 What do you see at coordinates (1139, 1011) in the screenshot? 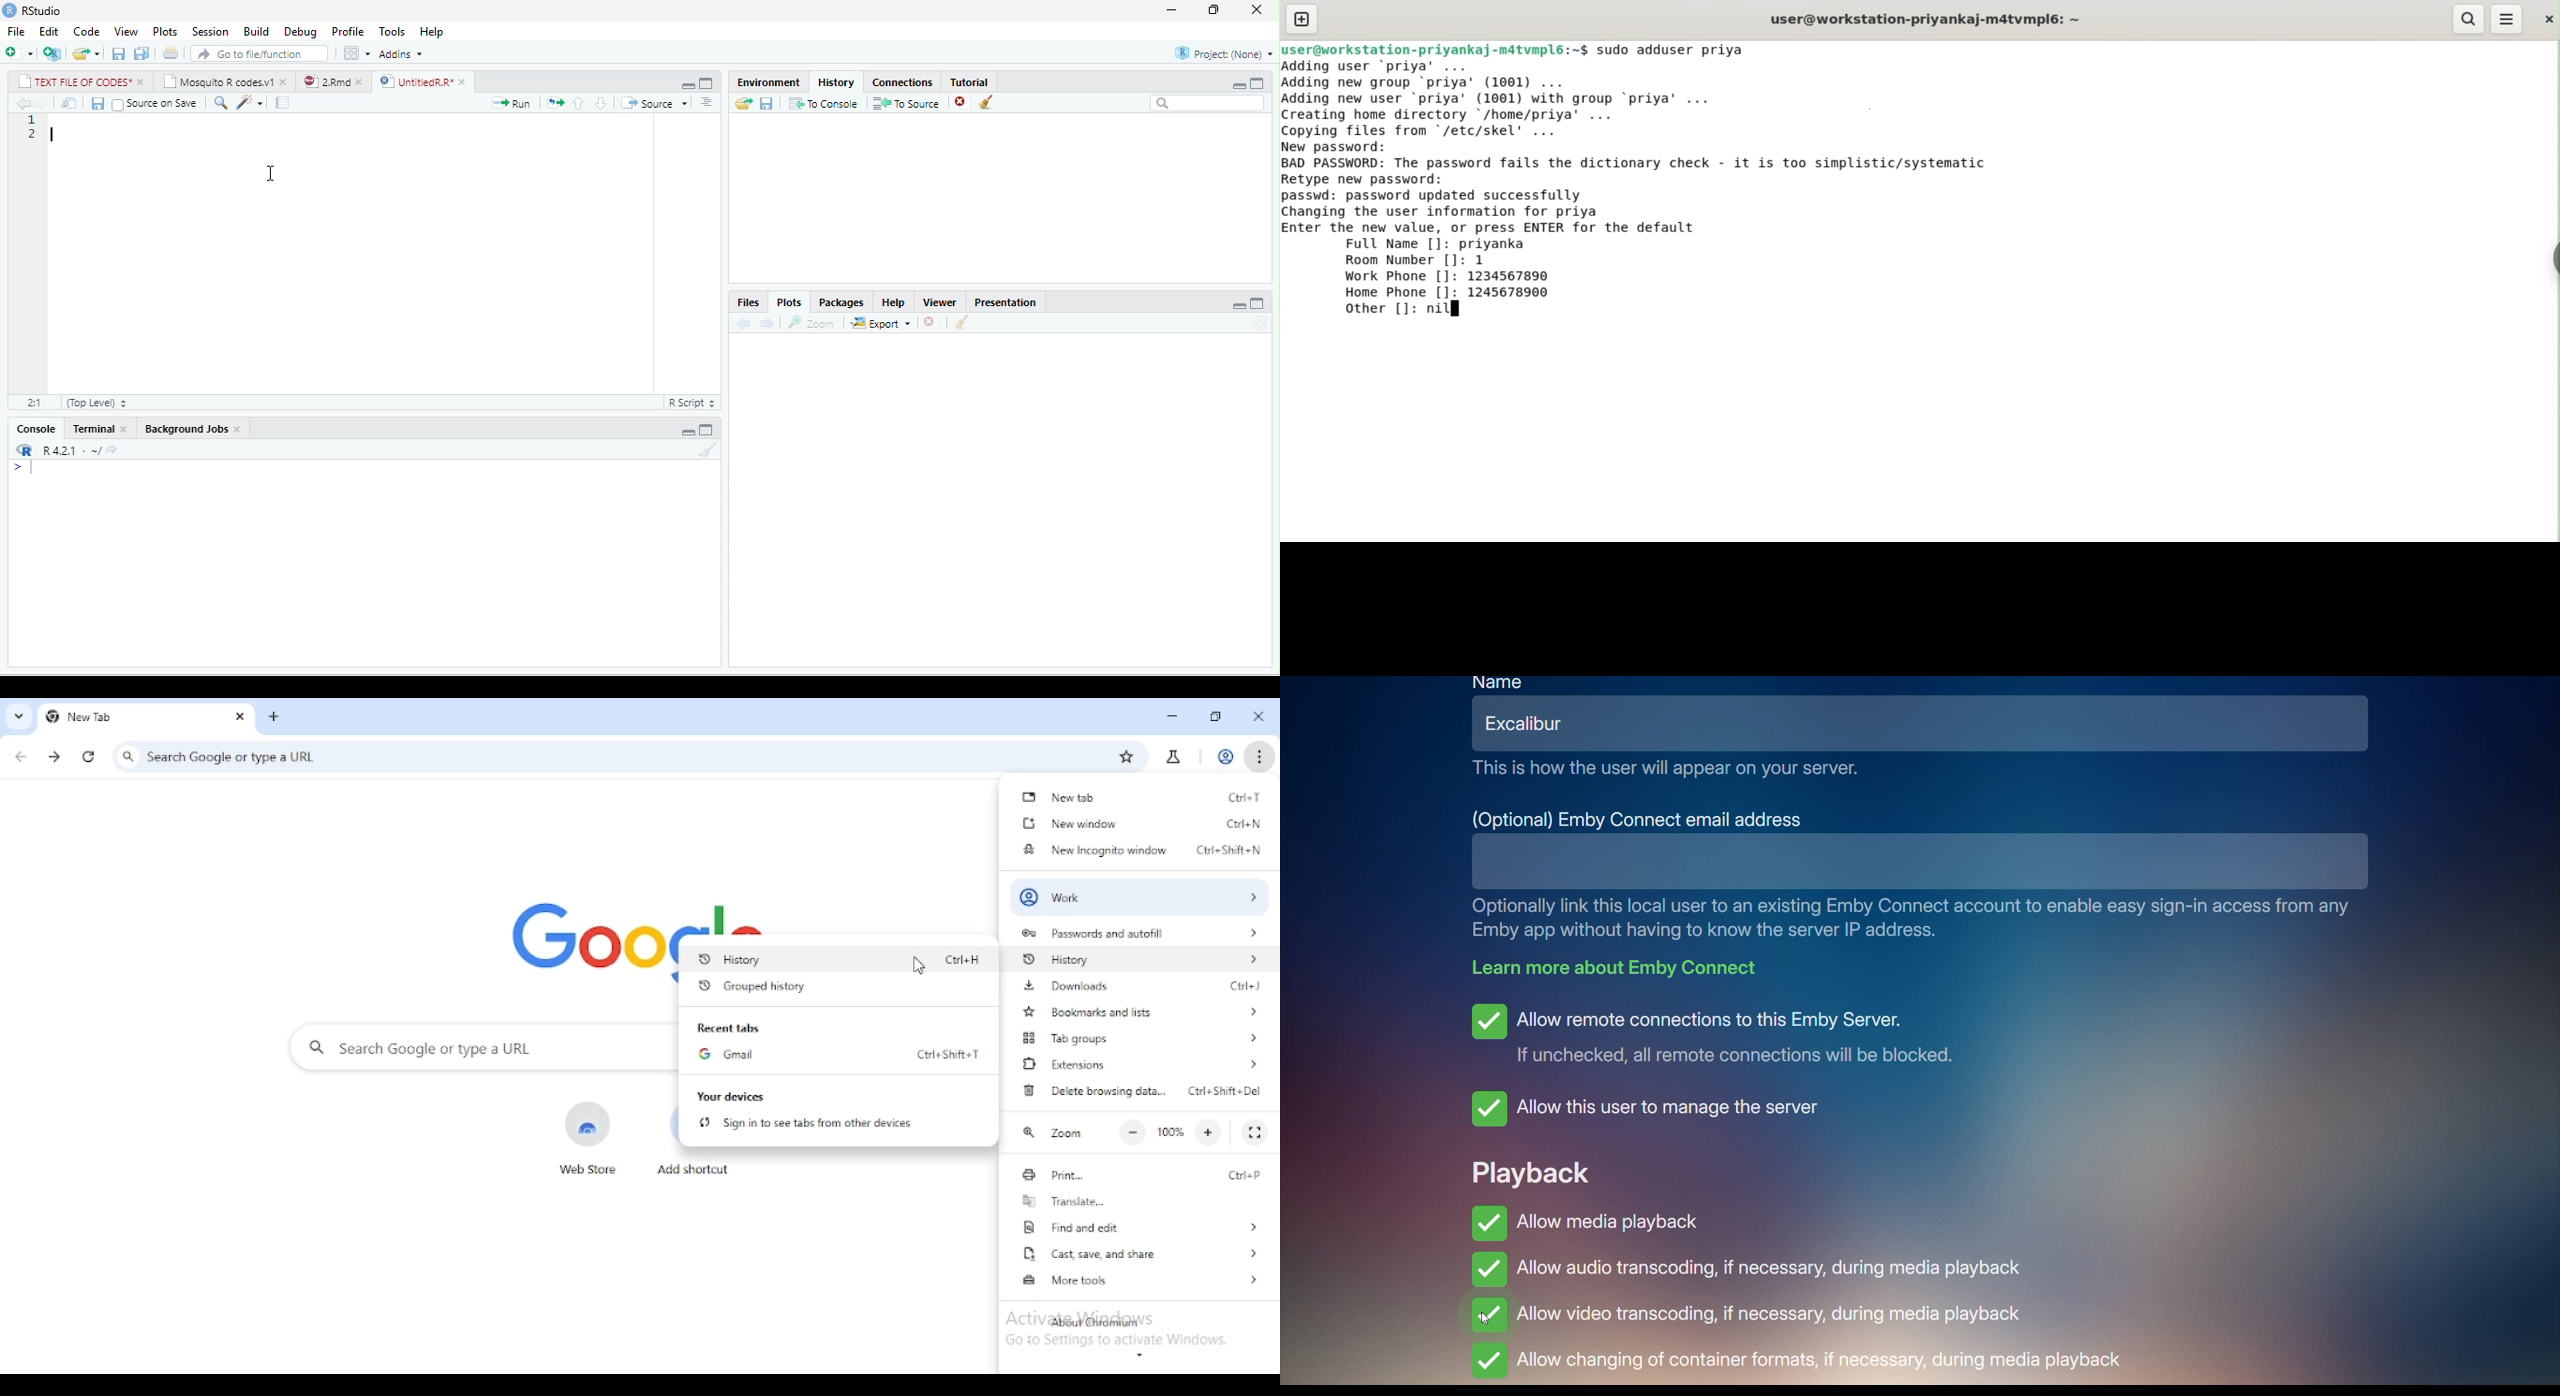
I see `bookmarks and lists` at bounding box center [1139, 1011].